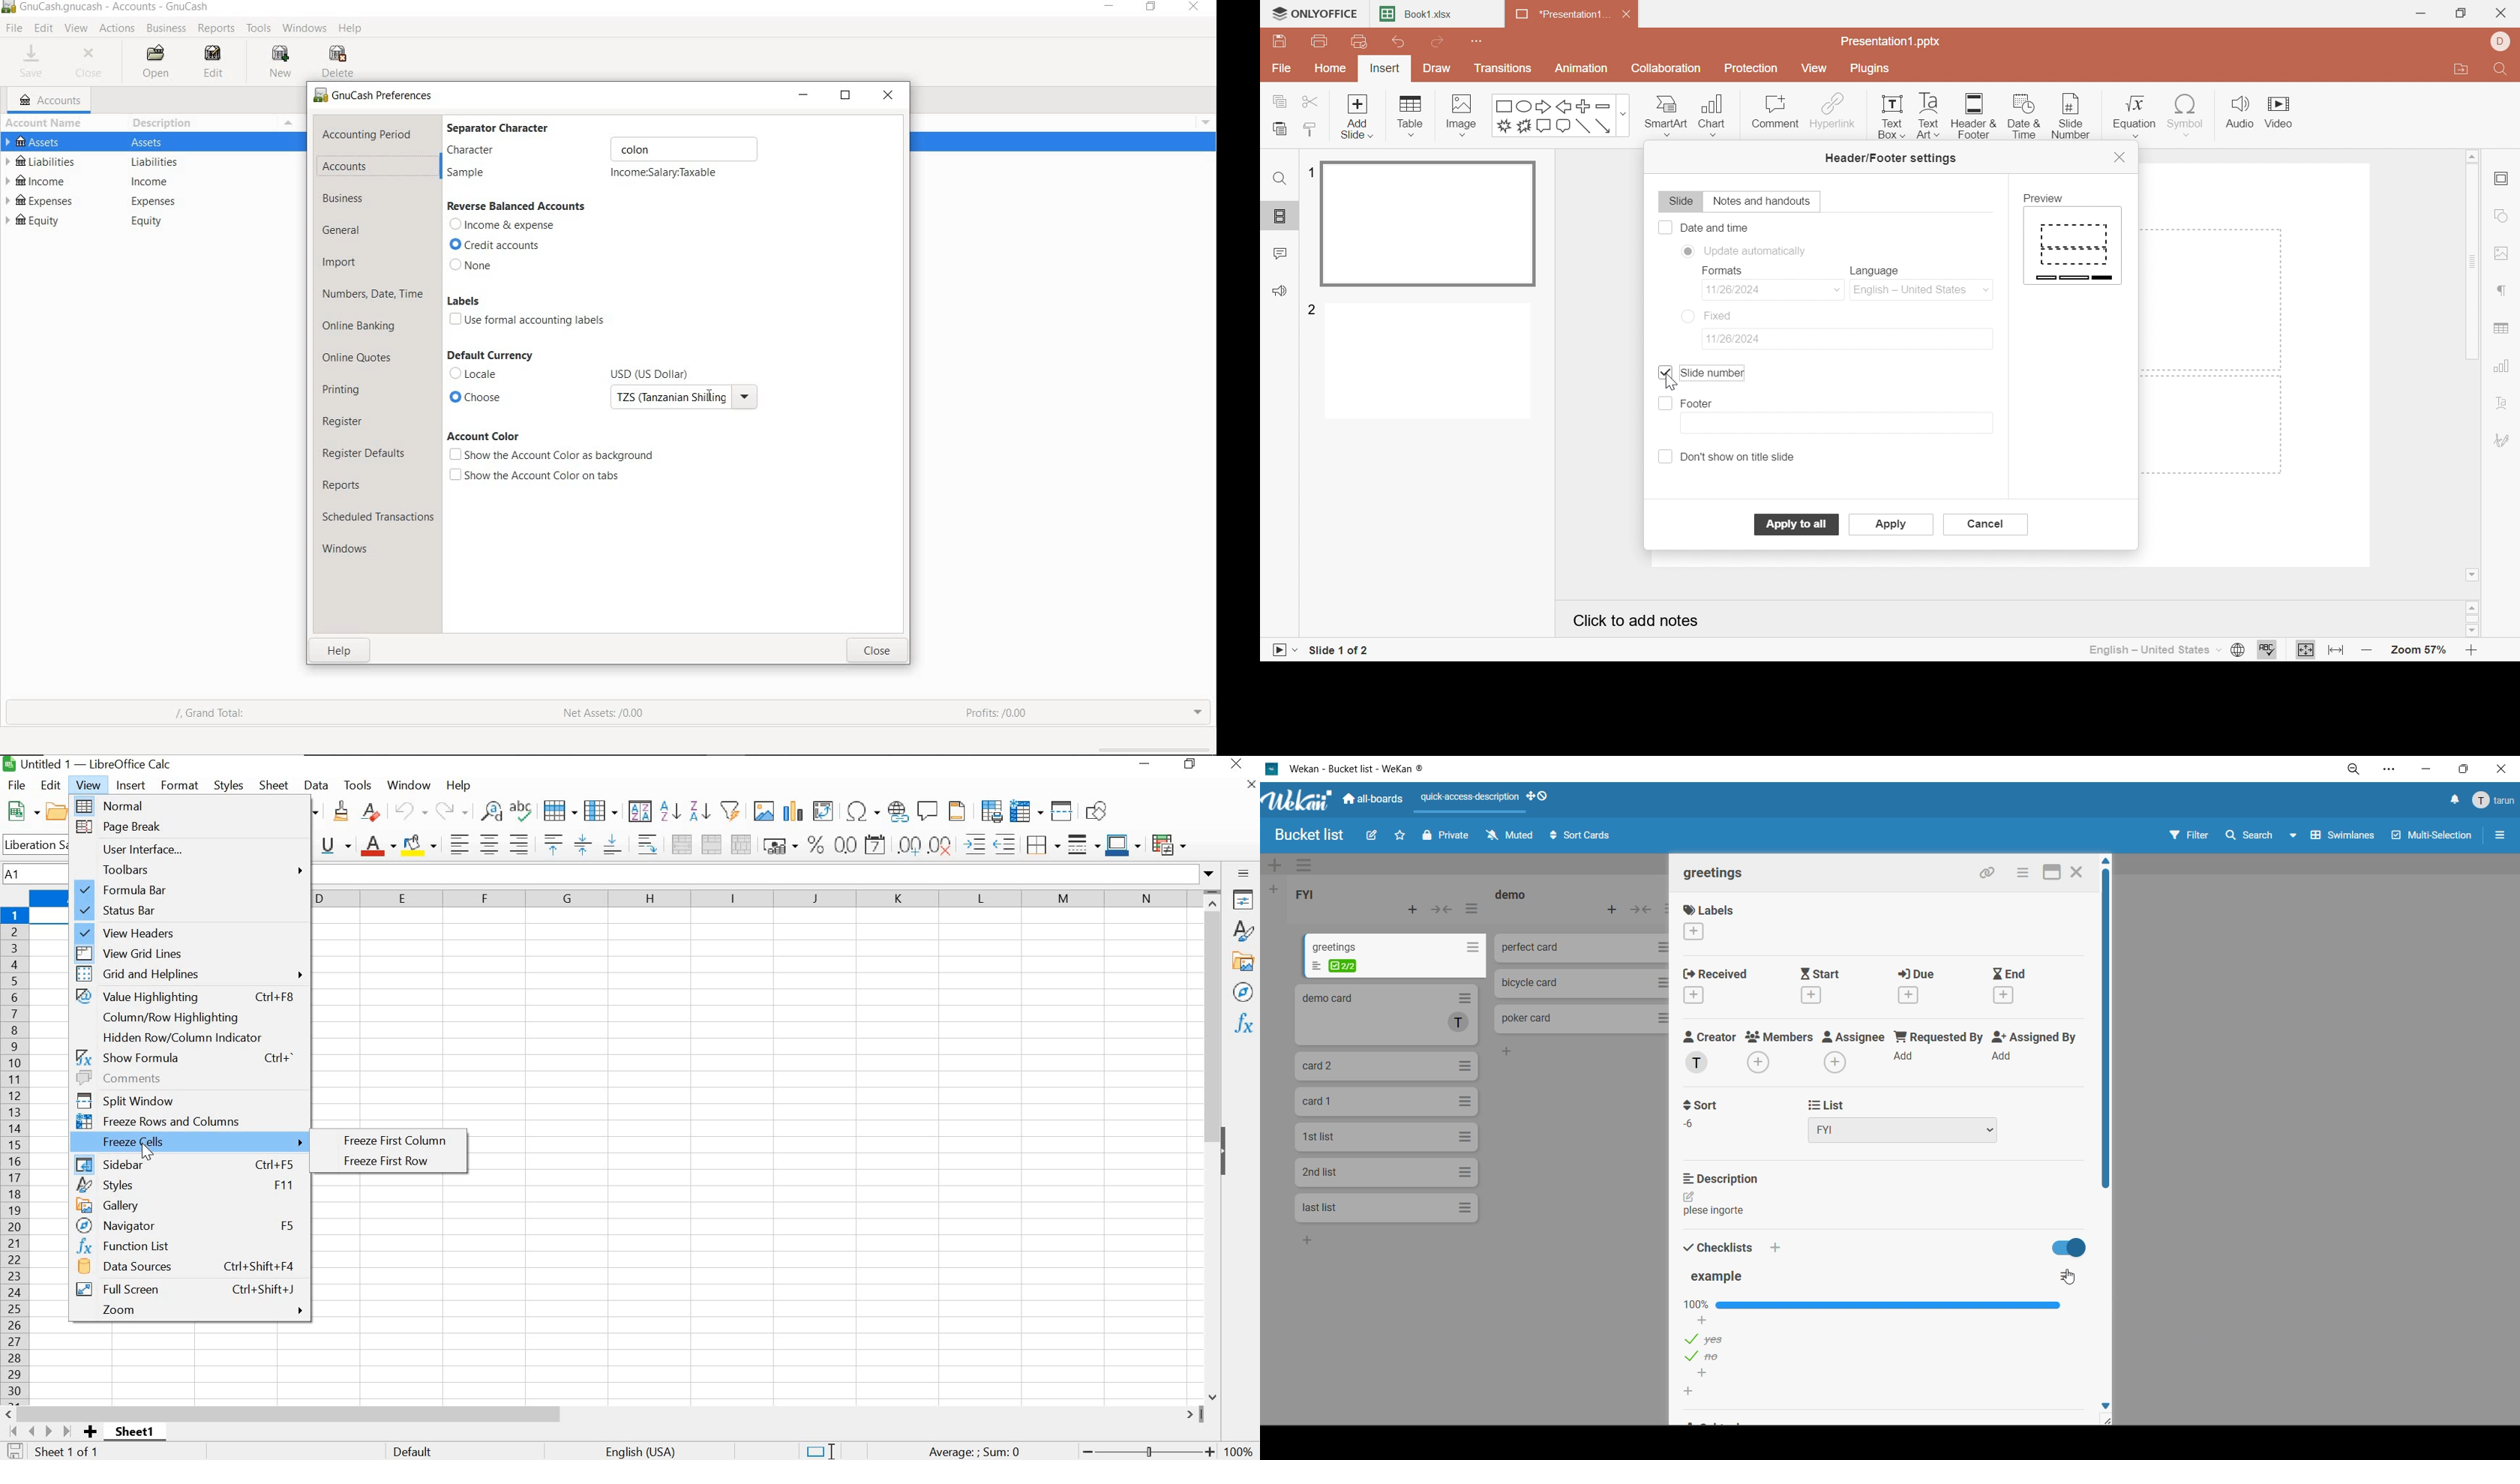 The image size is (2520, 1484). What do you see at coordinates (1146, 1453) in the screenshot?
I see `ZOOM OUT OR ZOOM IN` at bounding box center [1146, 1453].